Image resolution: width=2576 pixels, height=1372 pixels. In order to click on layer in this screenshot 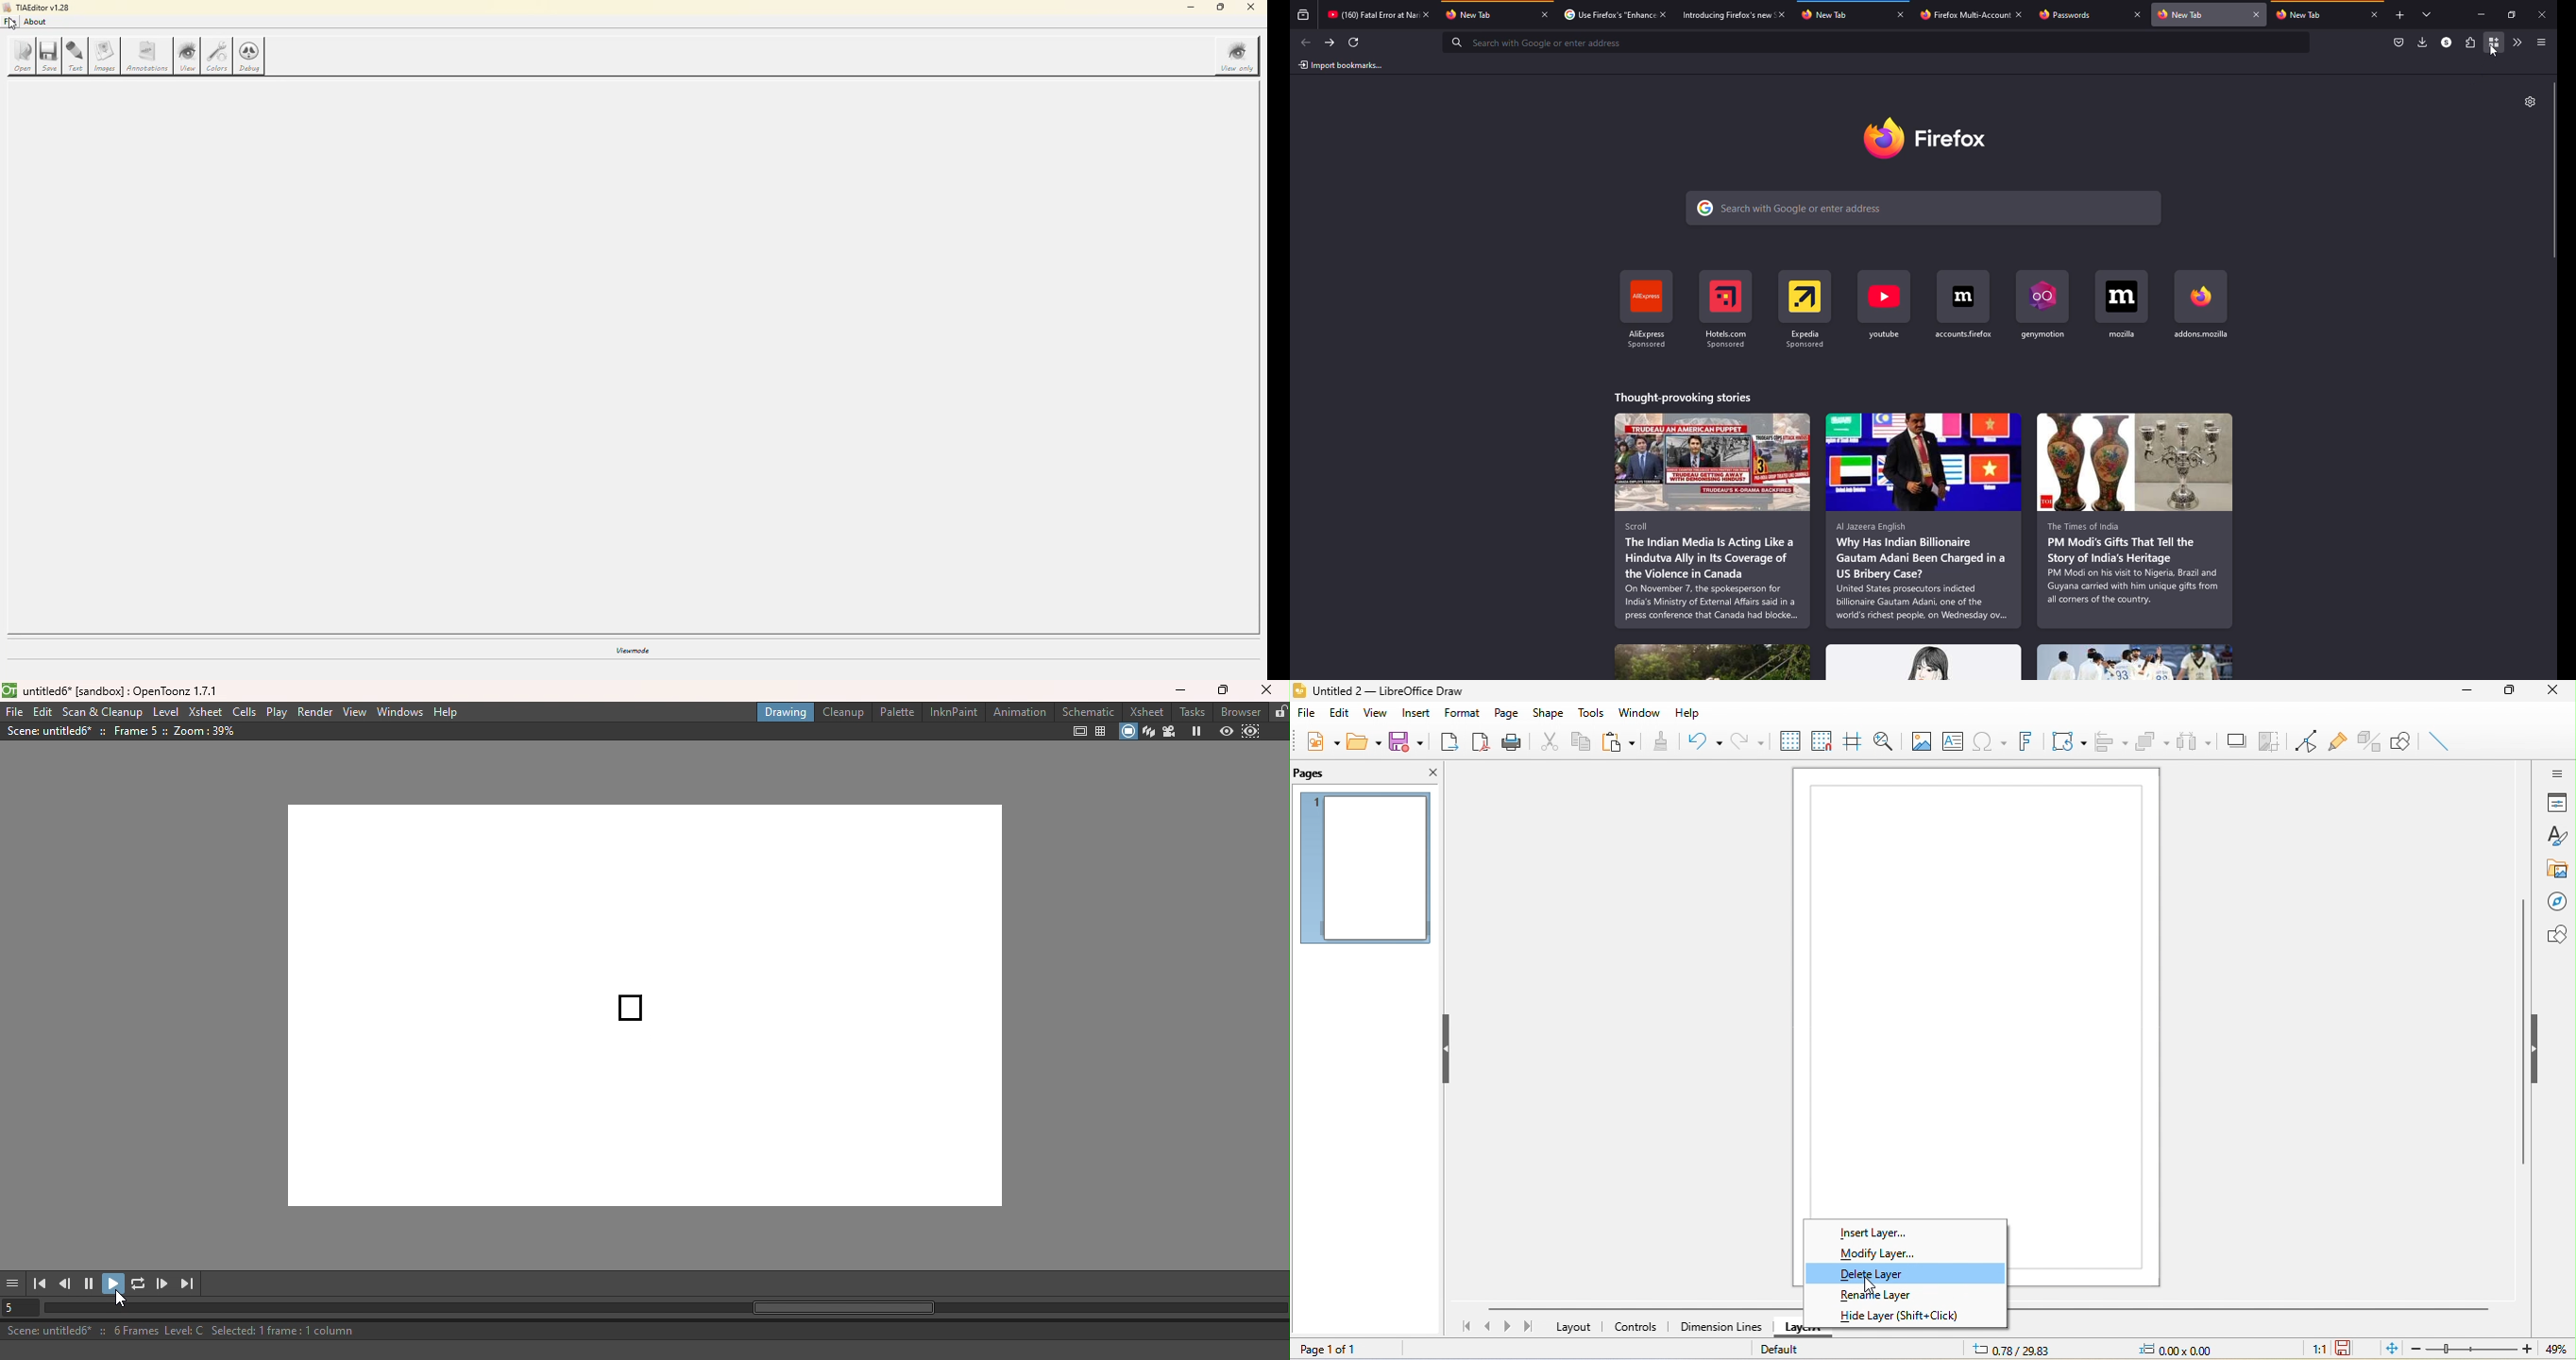, I will do `click(1786, 1327)`.